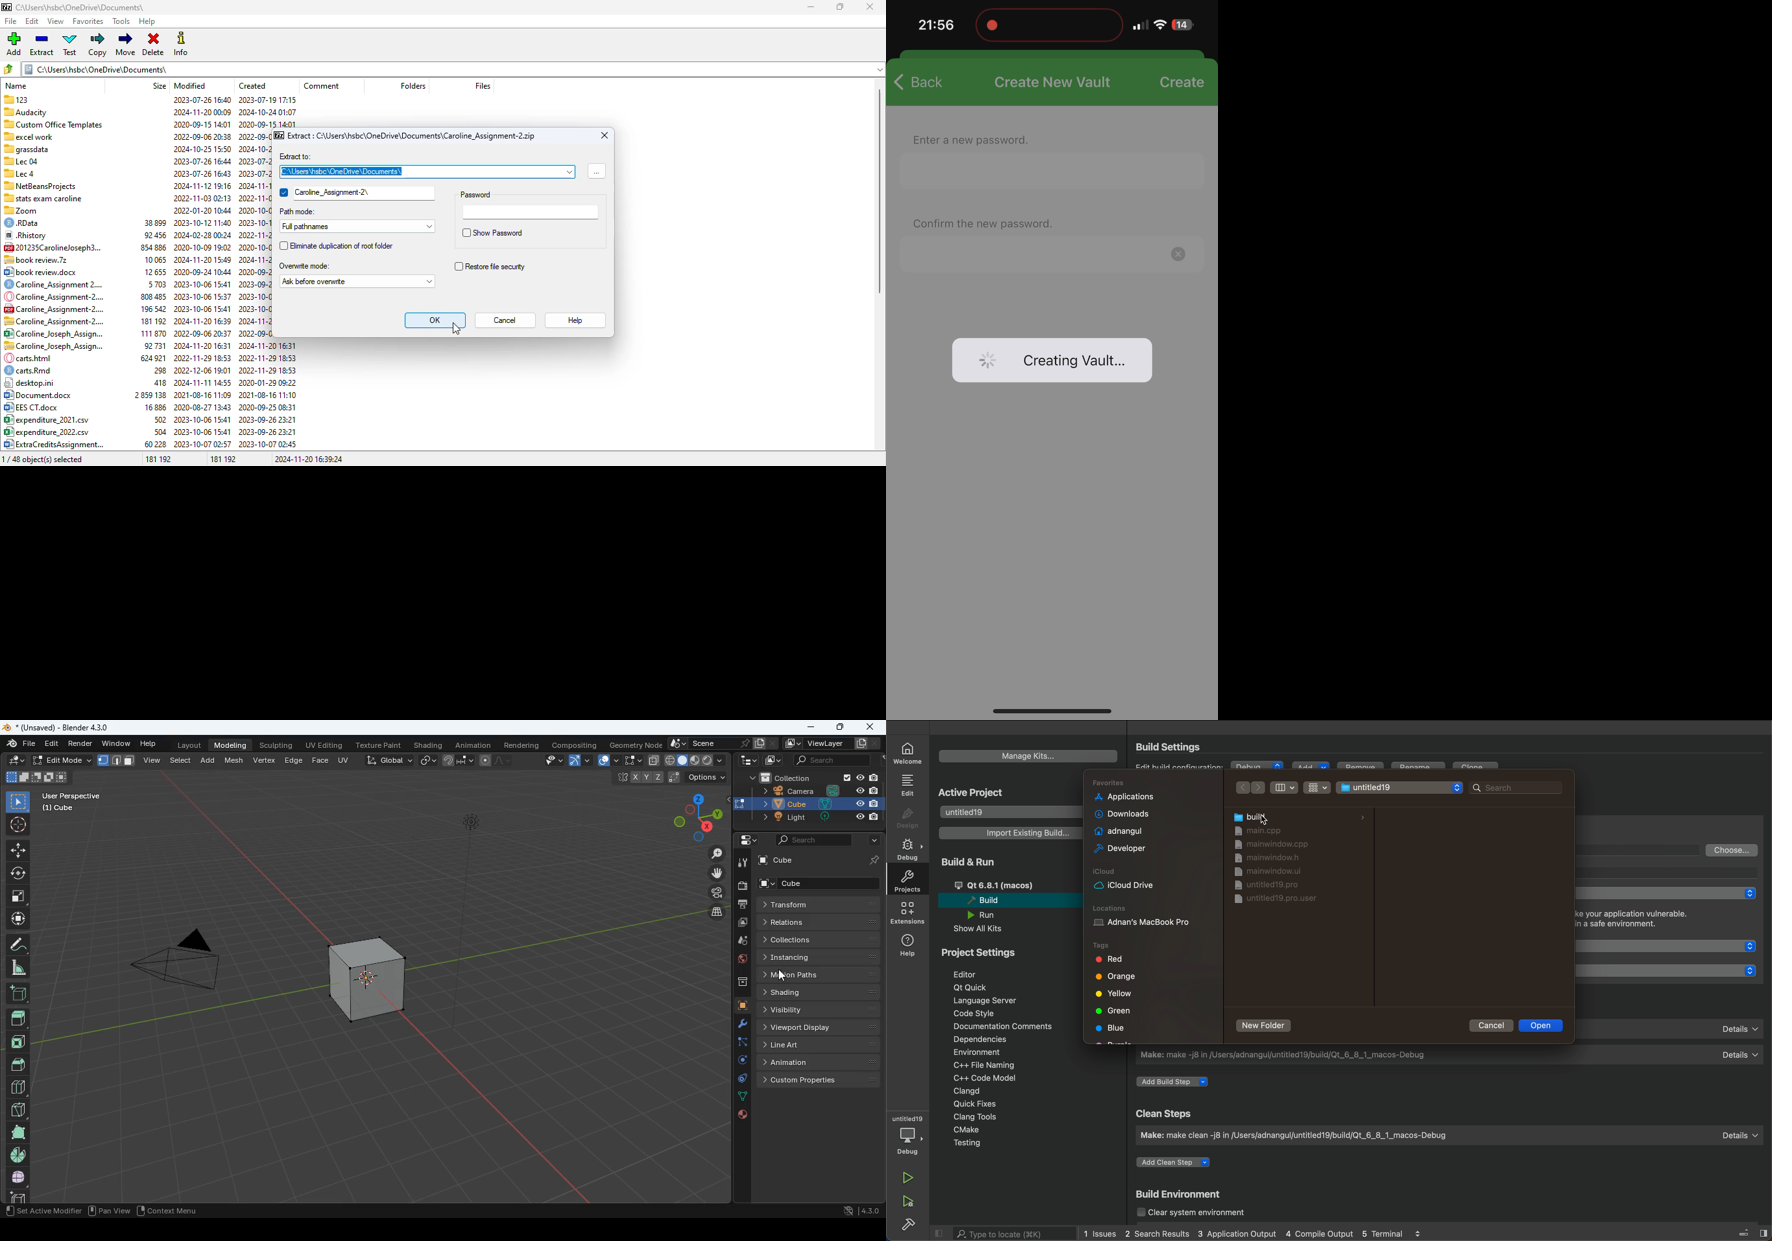  I want to click on arc, so click(581, 760).